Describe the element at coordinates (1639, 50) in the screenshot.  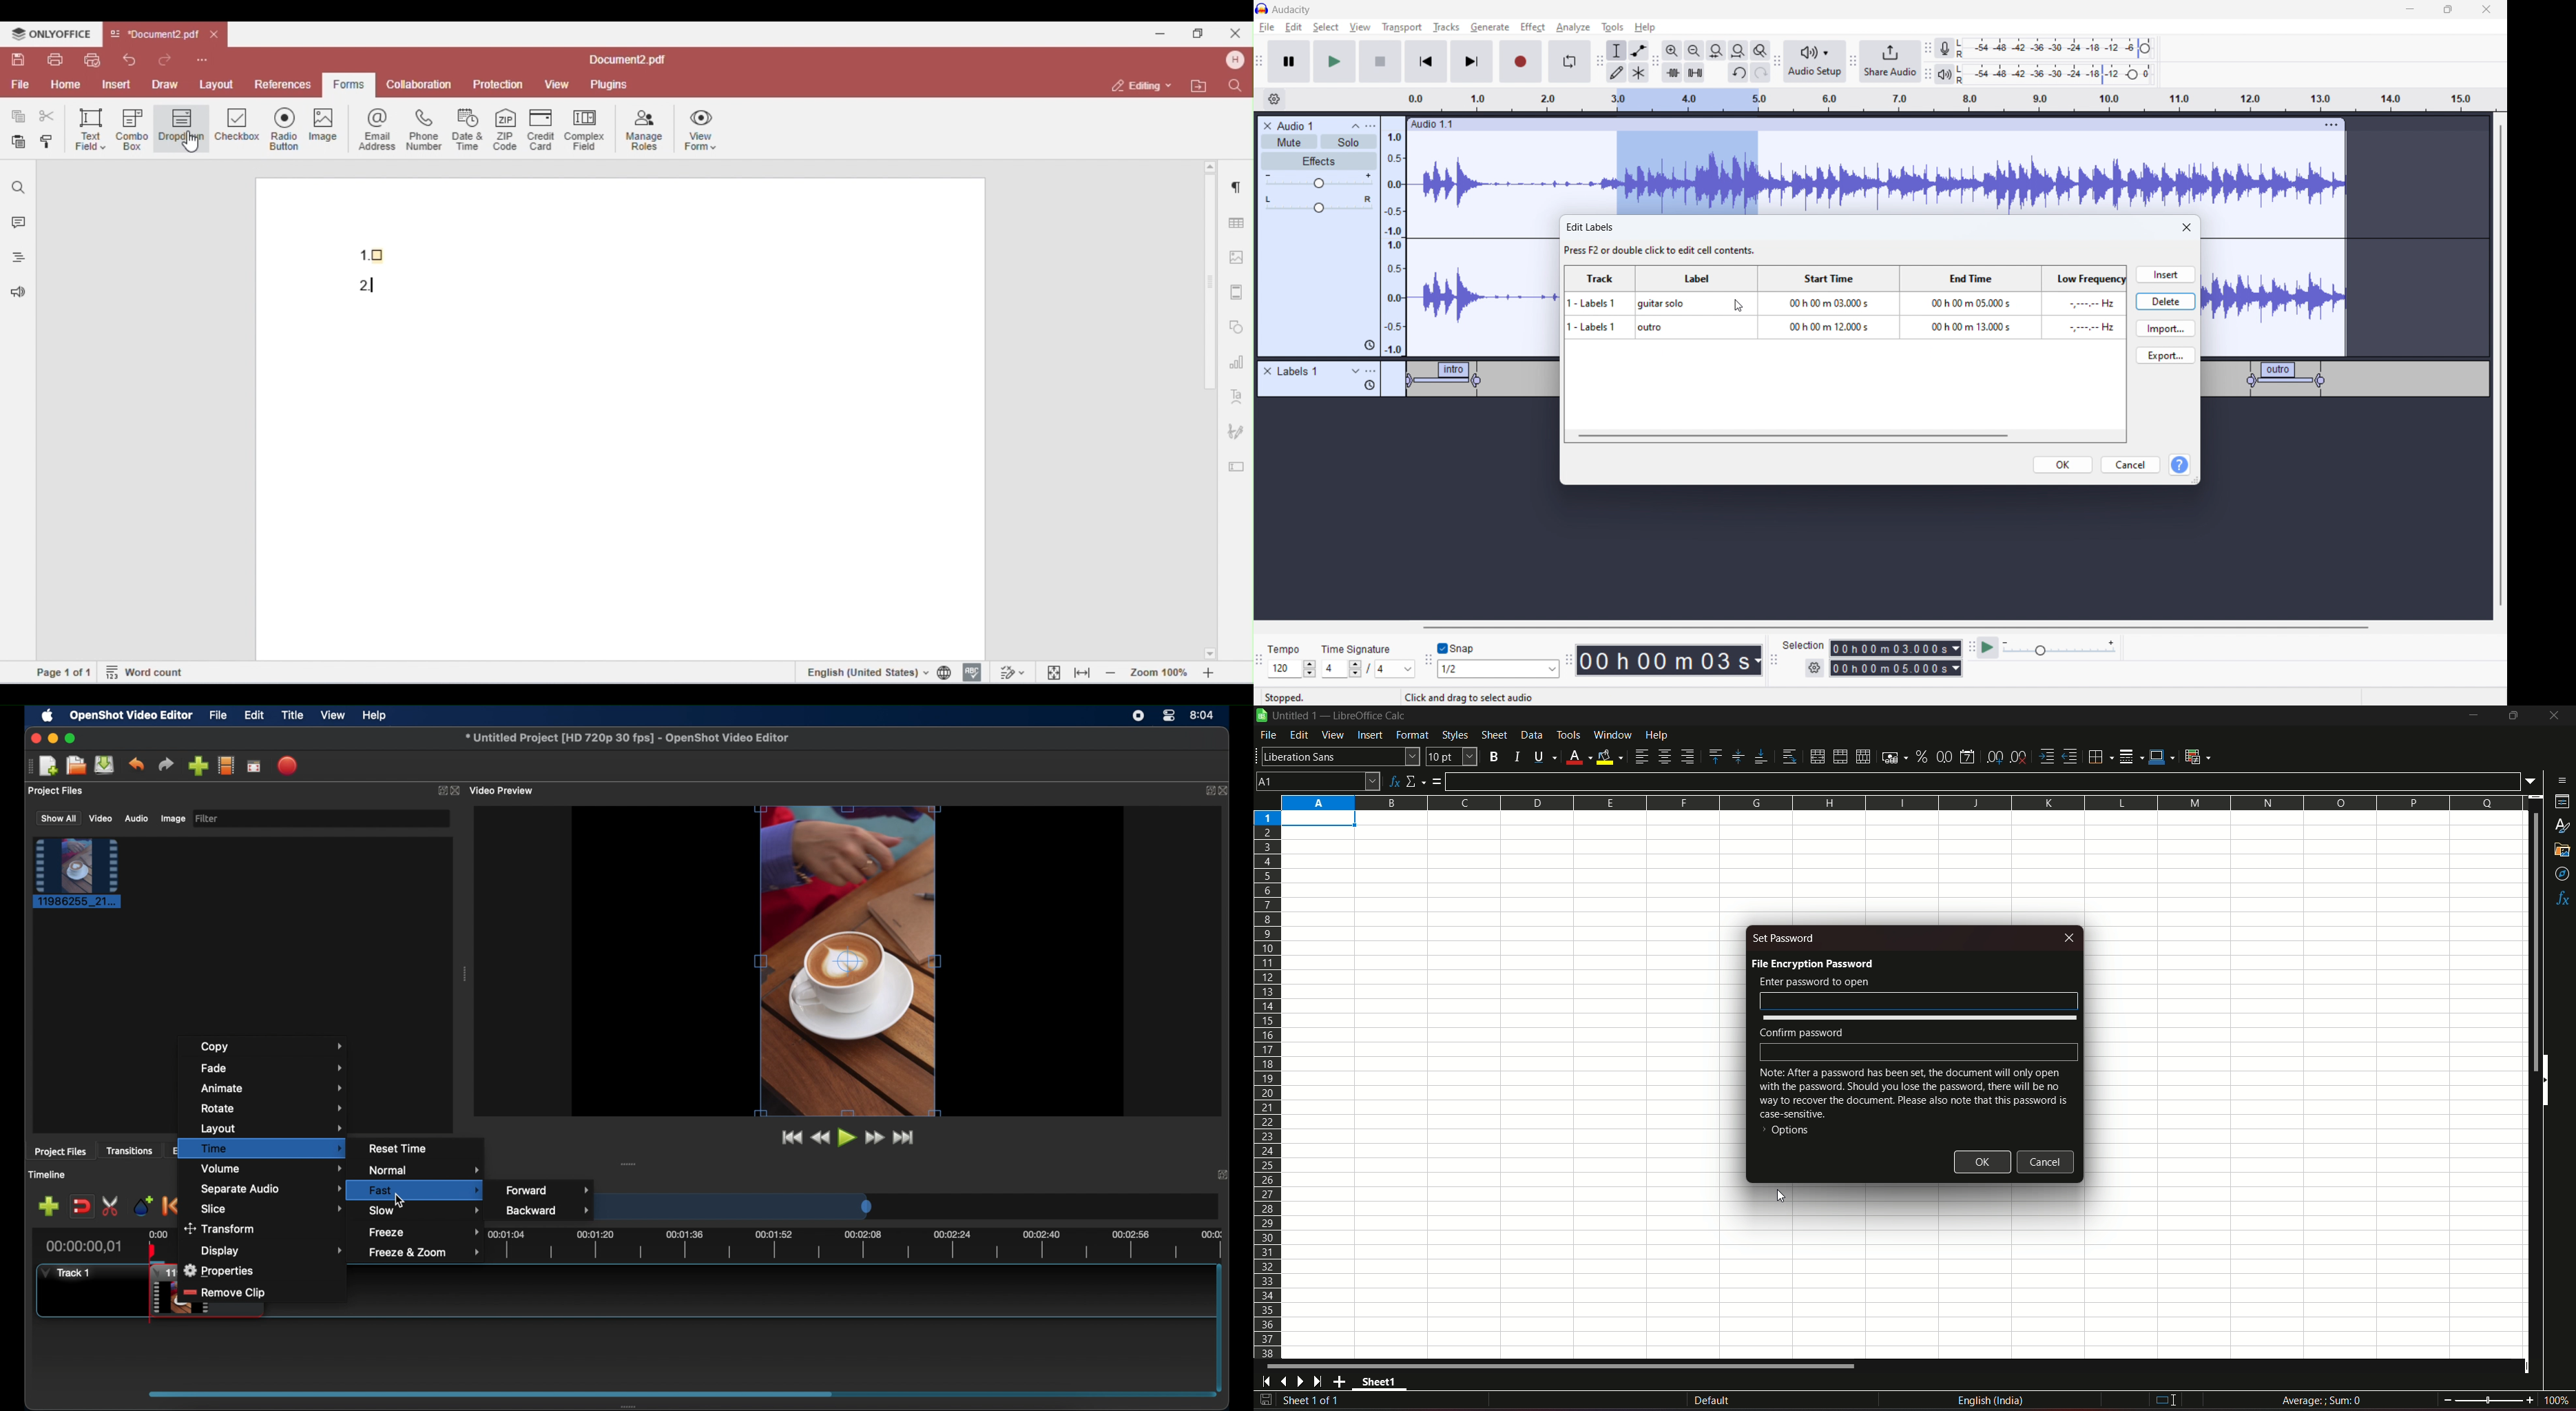
I see `envelop tool` at that location.